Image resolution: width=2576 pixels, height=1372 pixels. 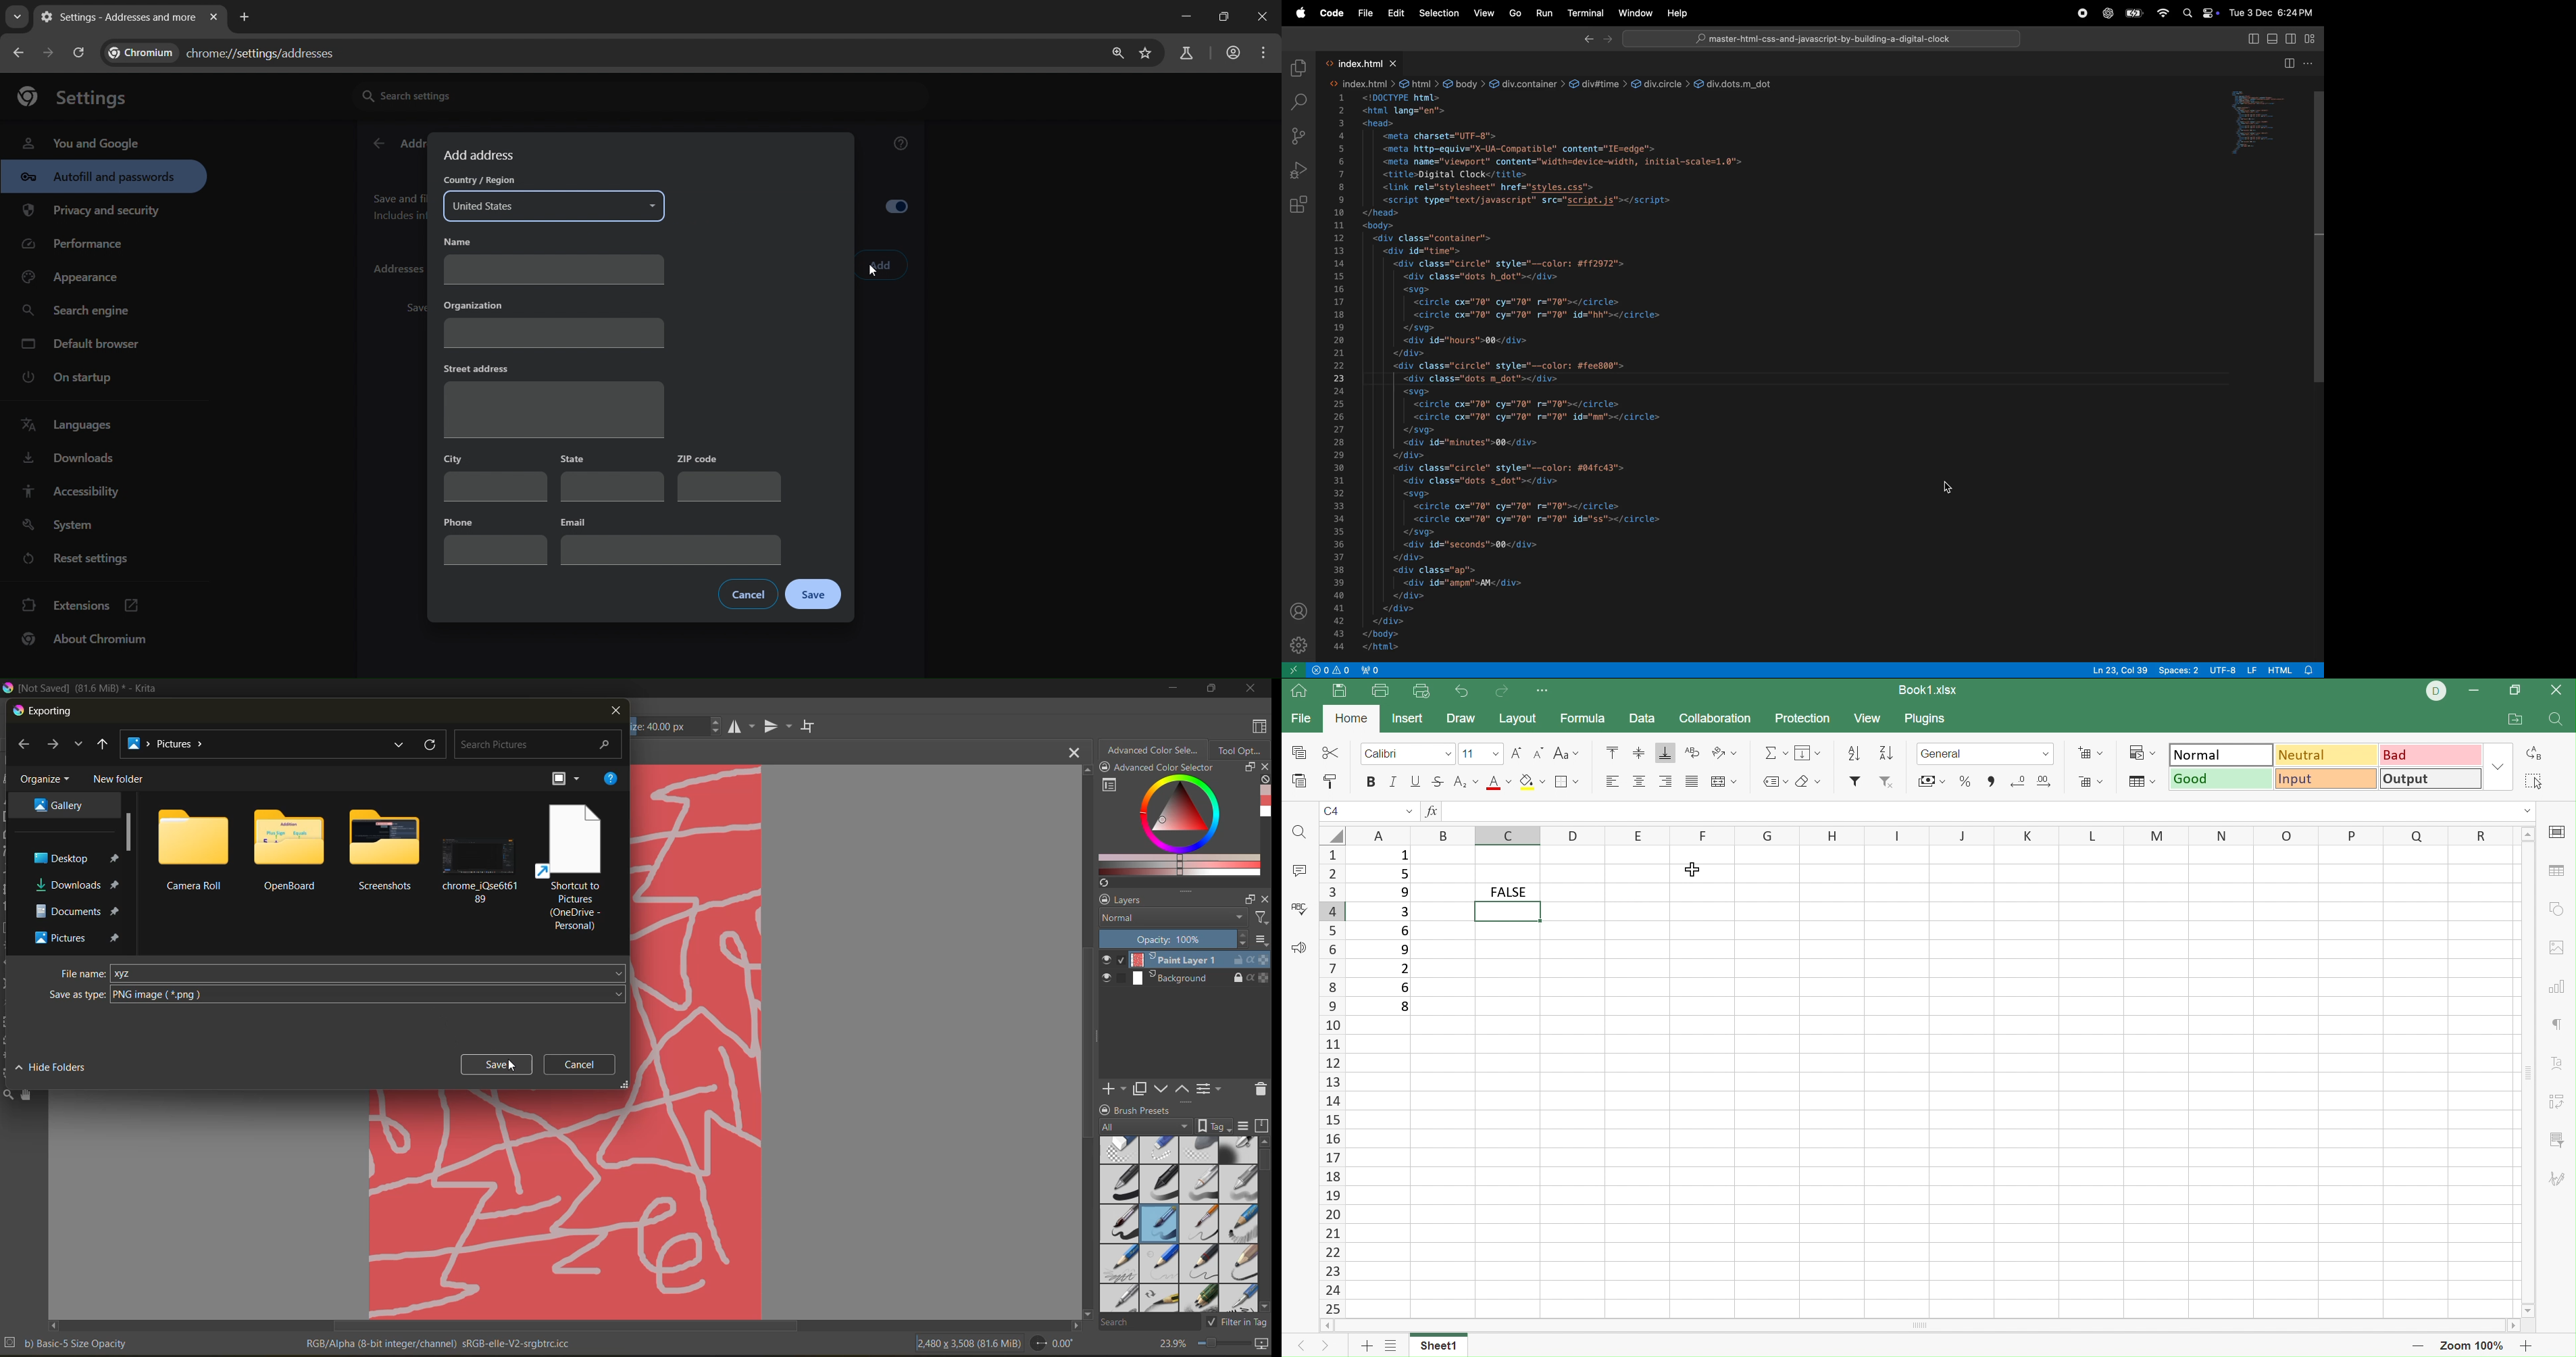 What do you see at coordinates (1544, 692) in the screenshot?
I see `Customize Quick Access Toolbar` at bounding box center [1544, 692].